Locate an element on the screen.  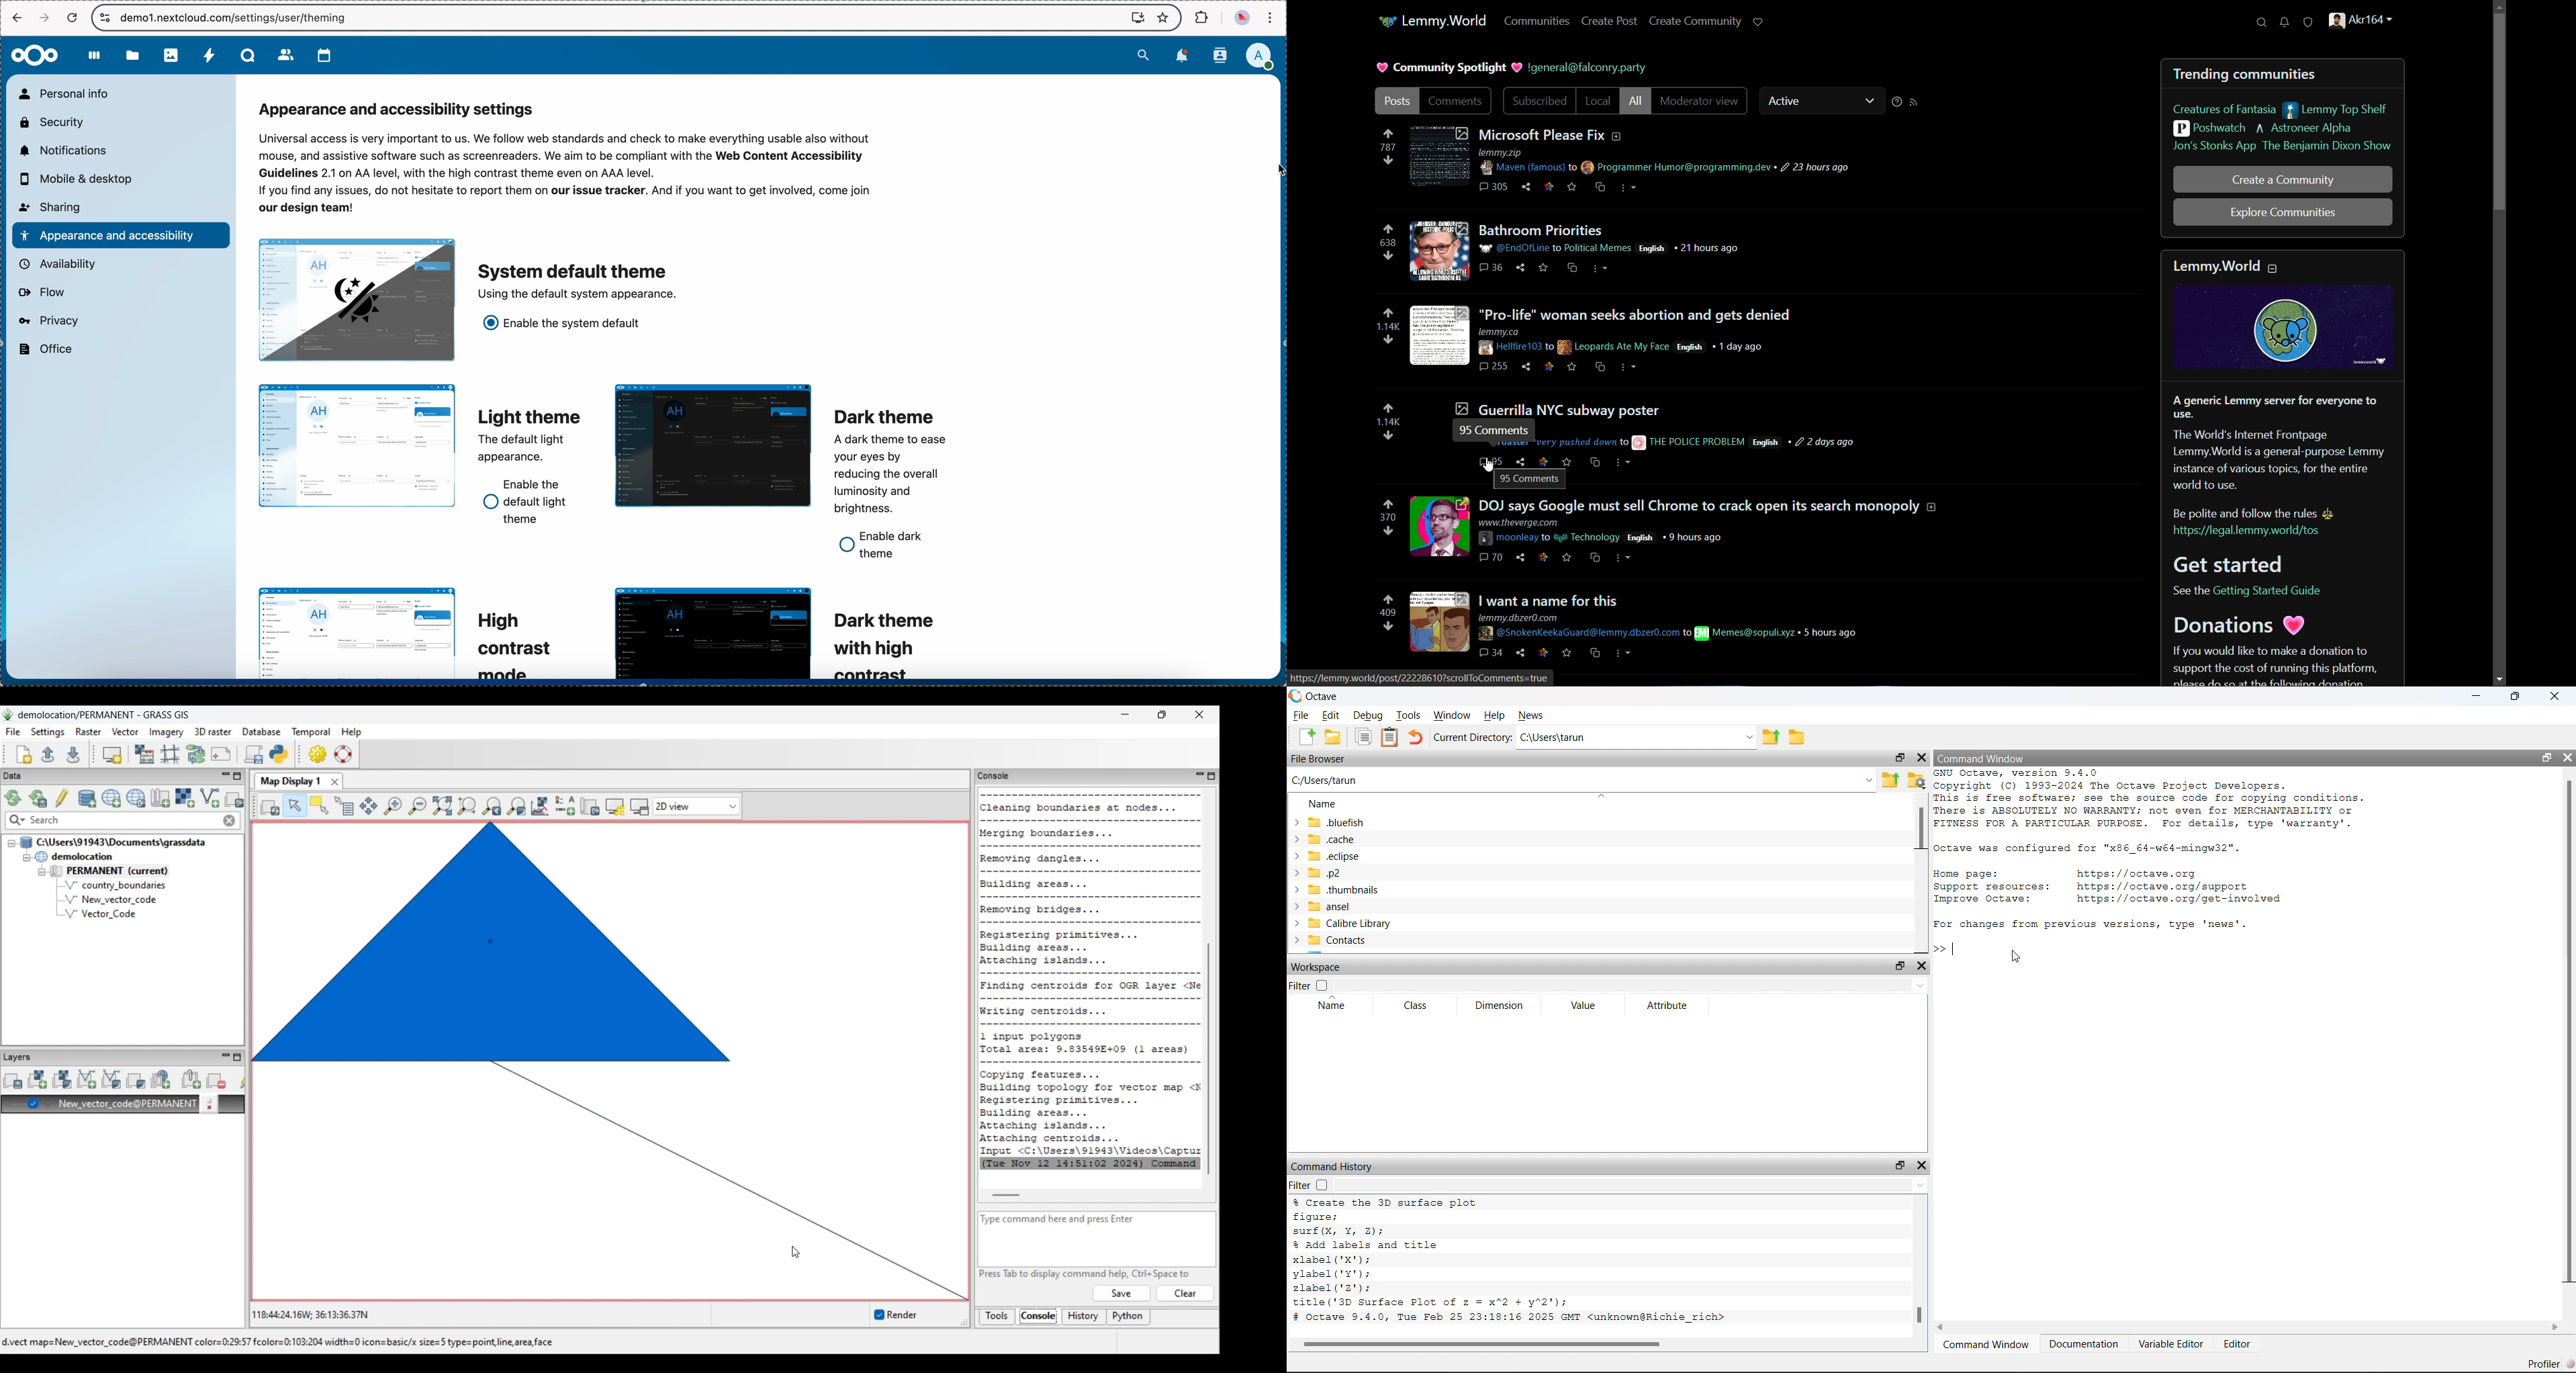
scroll up is located at coordinates (2498, 8).